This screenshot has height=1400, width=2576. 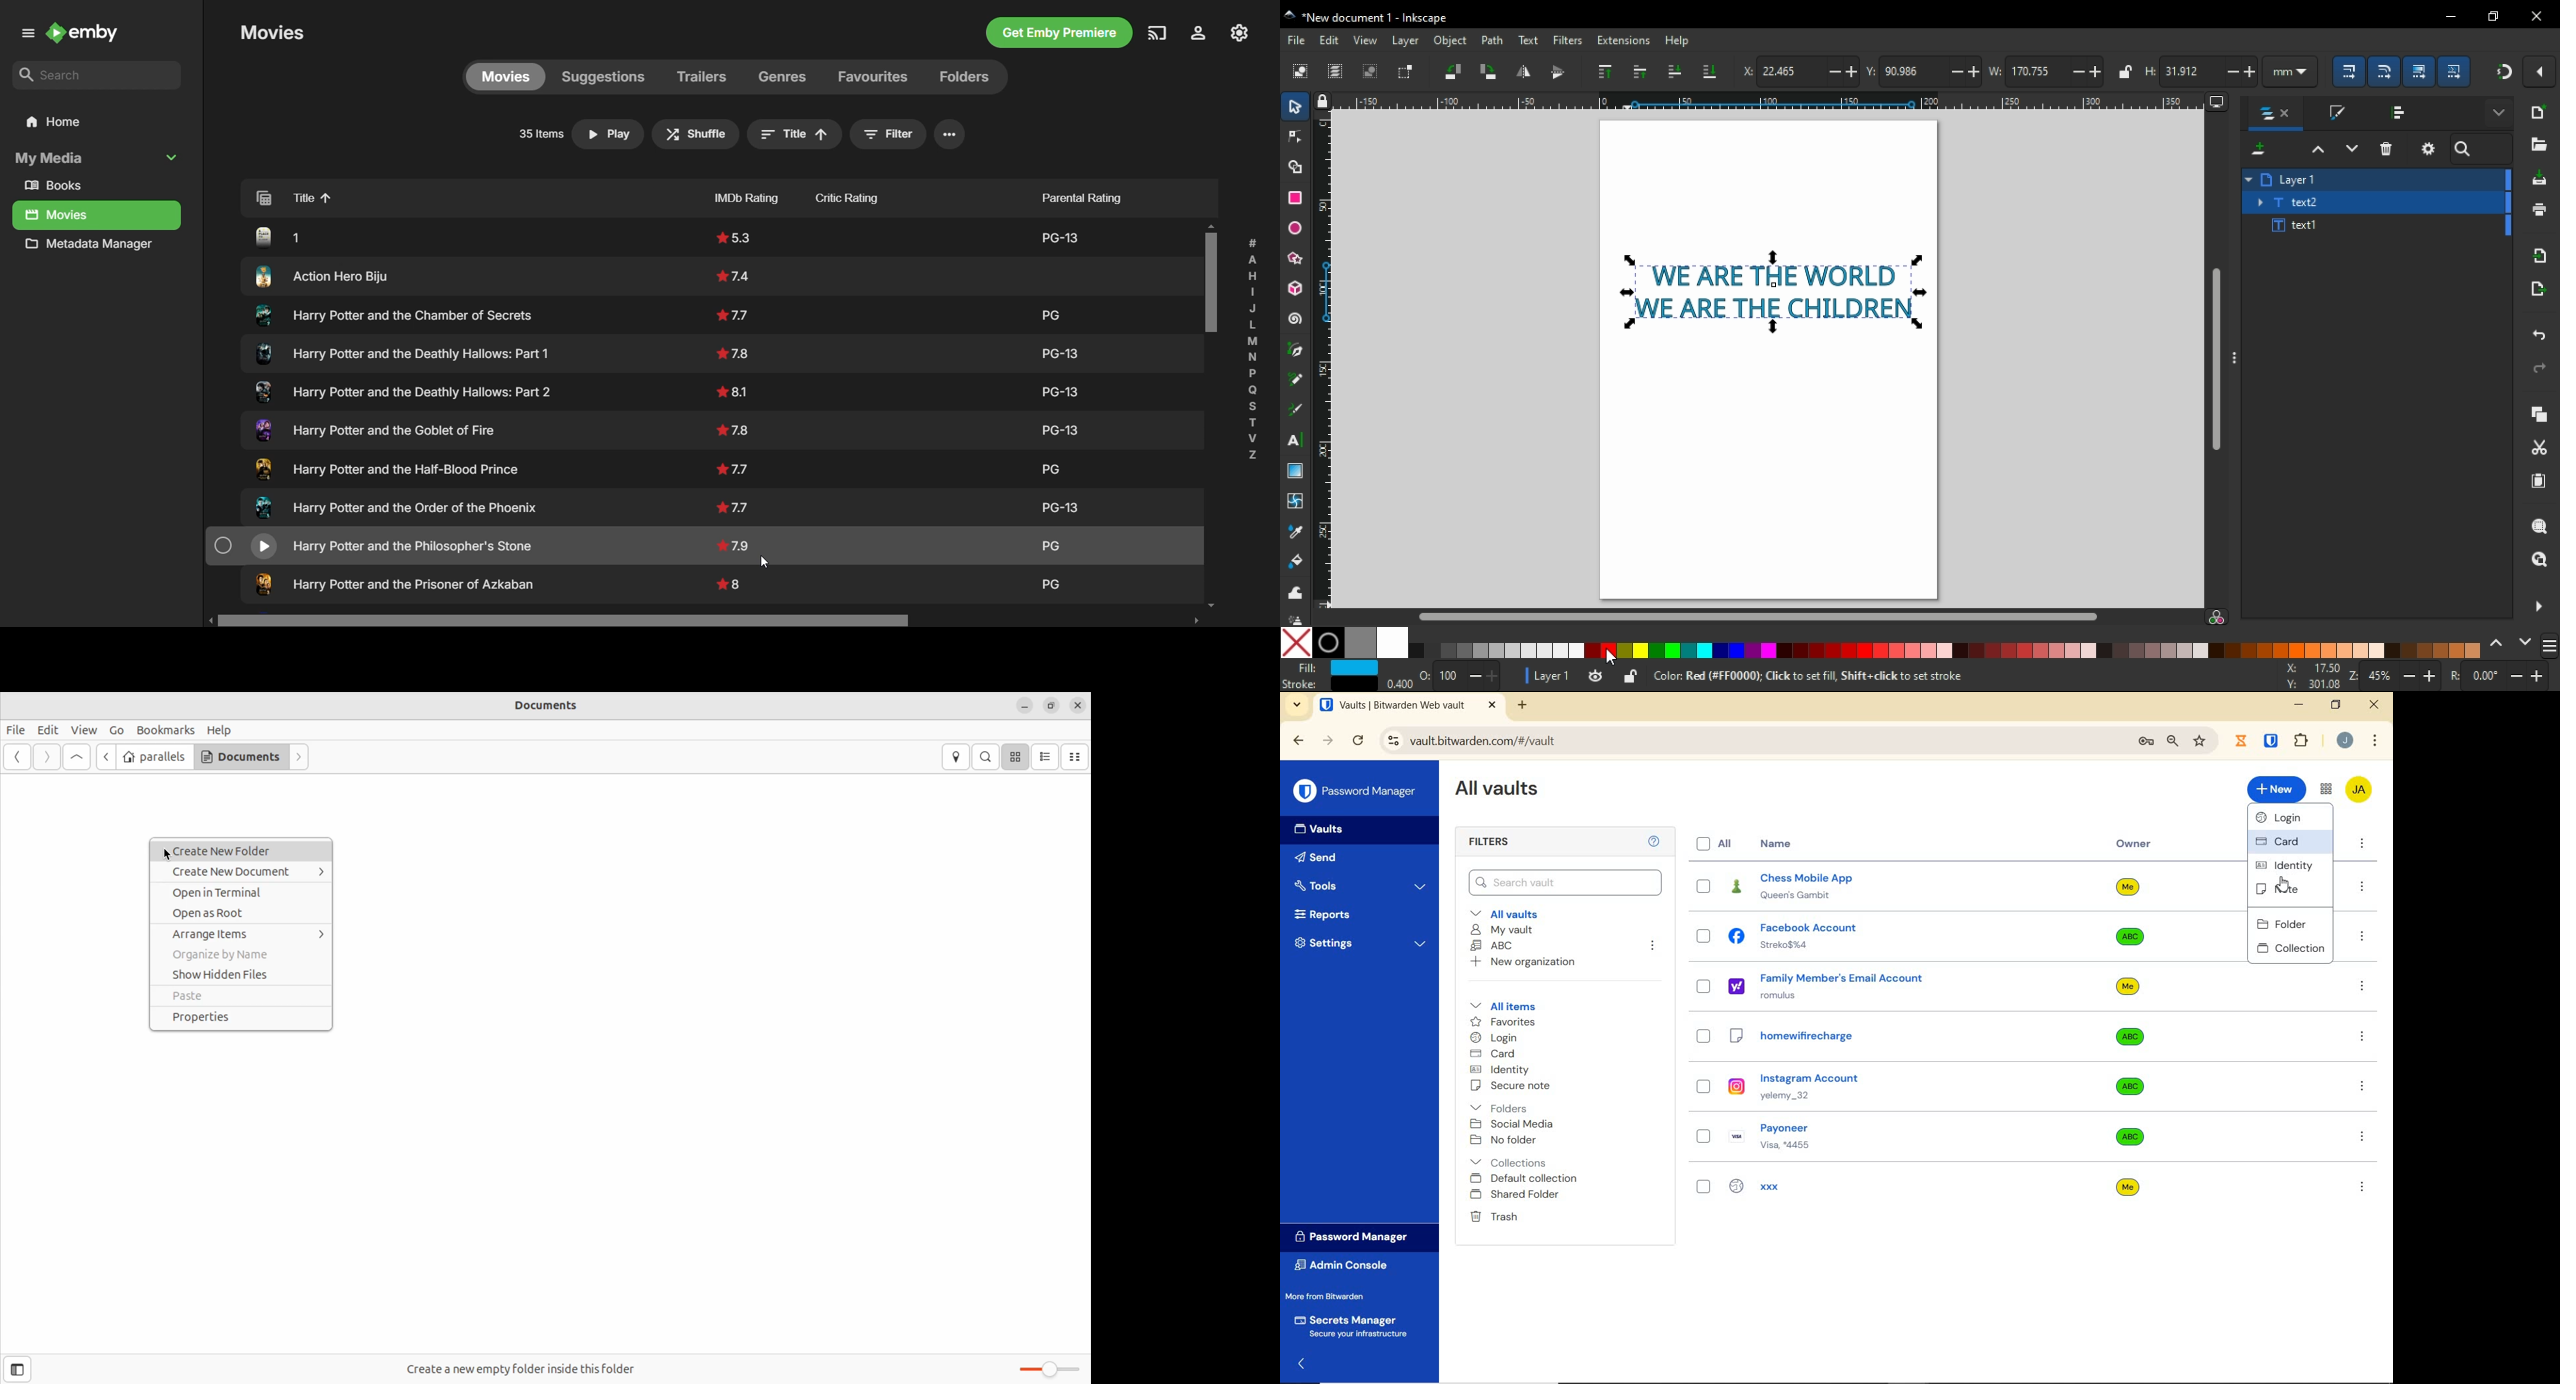 I want to click on Facebook Account, so click(x=1805, y=936).